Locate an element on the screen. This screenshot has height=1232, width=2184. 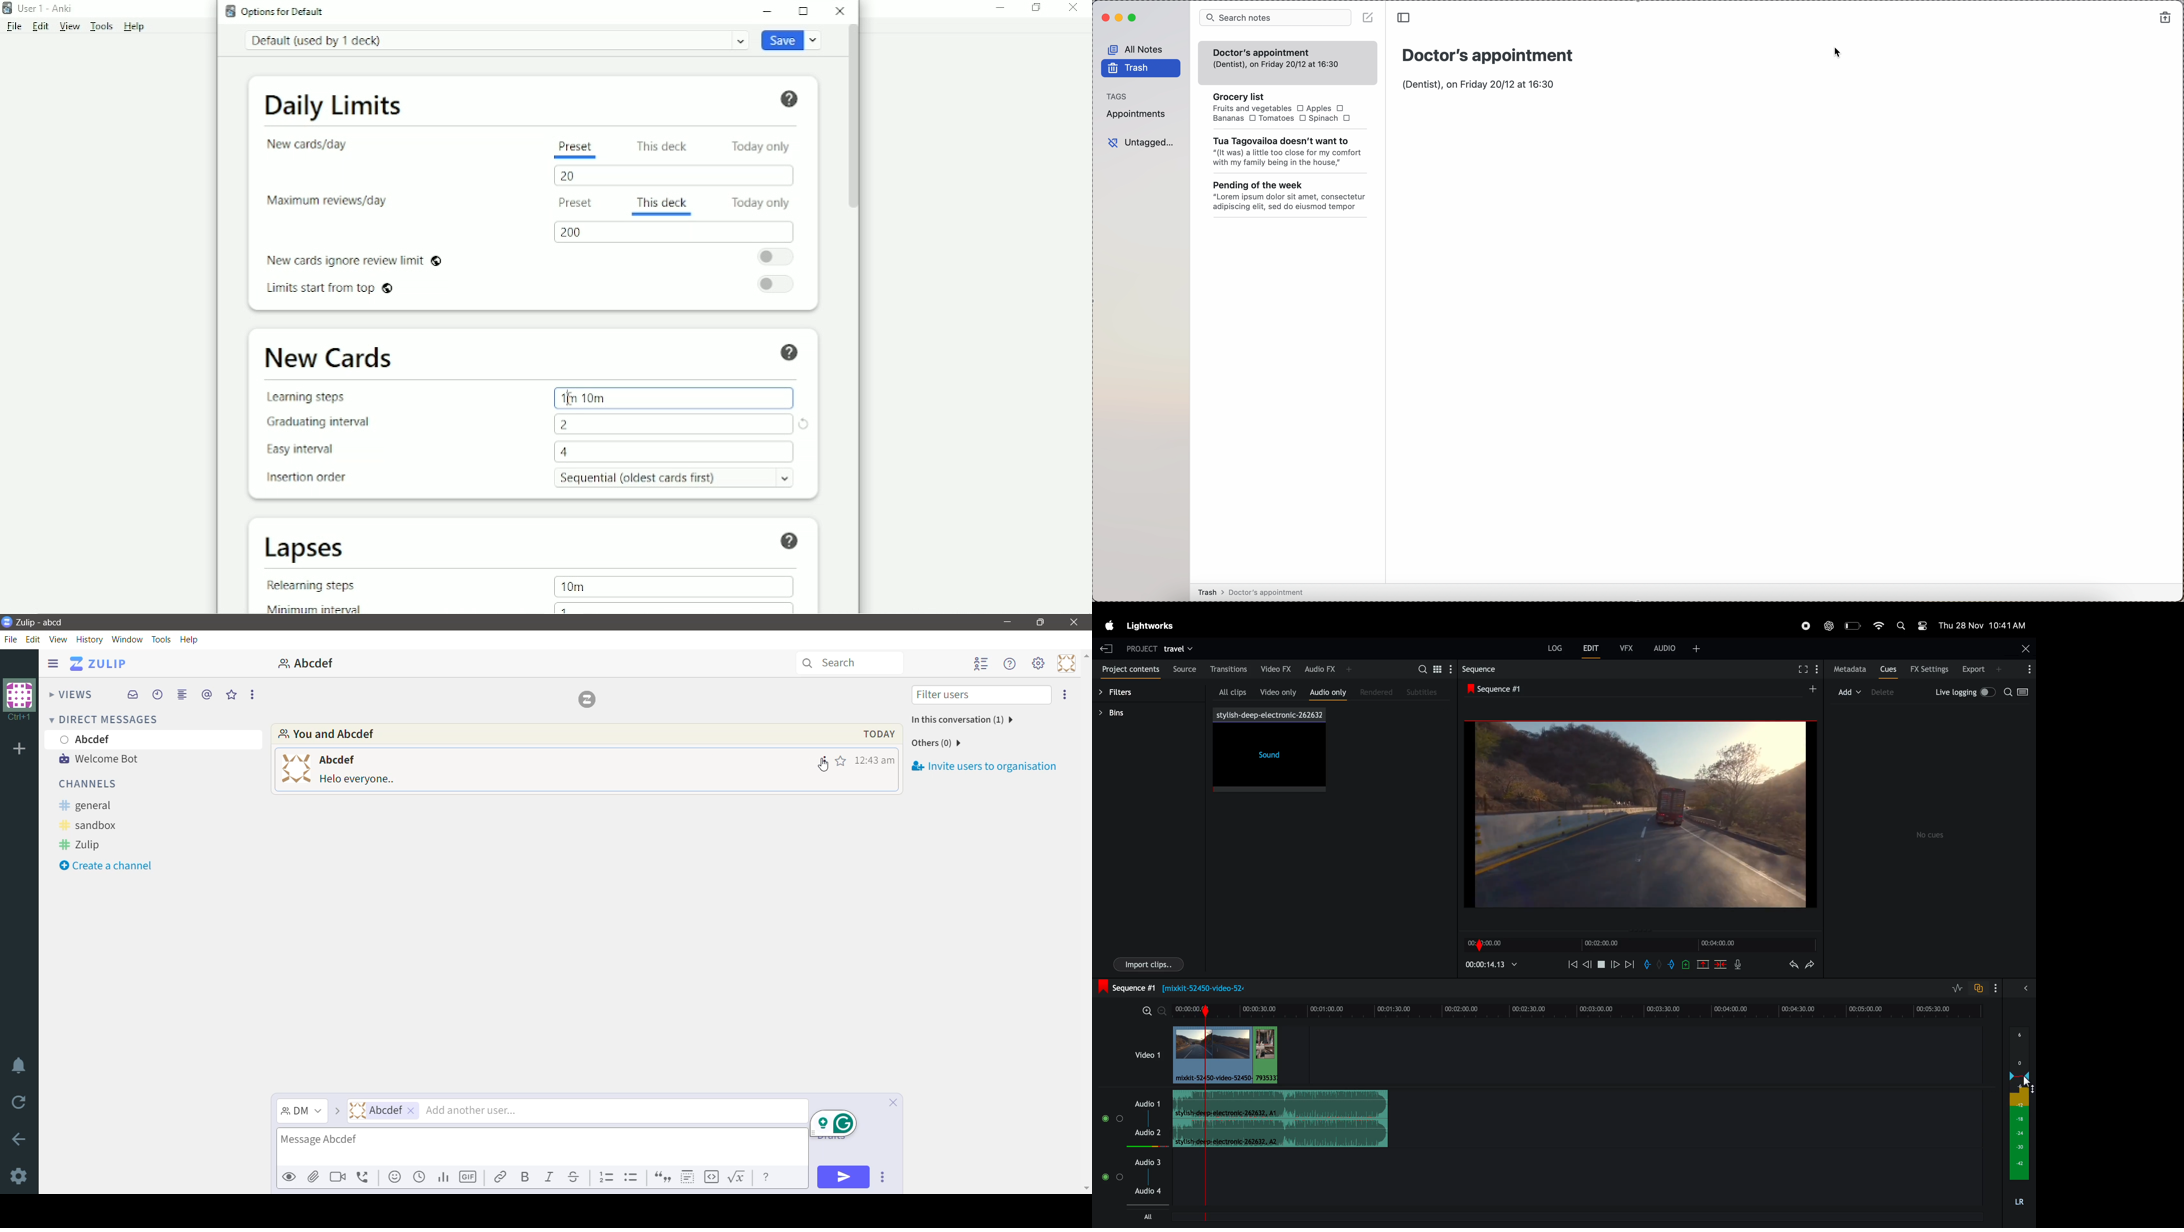
Math is located at coordinates (738, 1178).